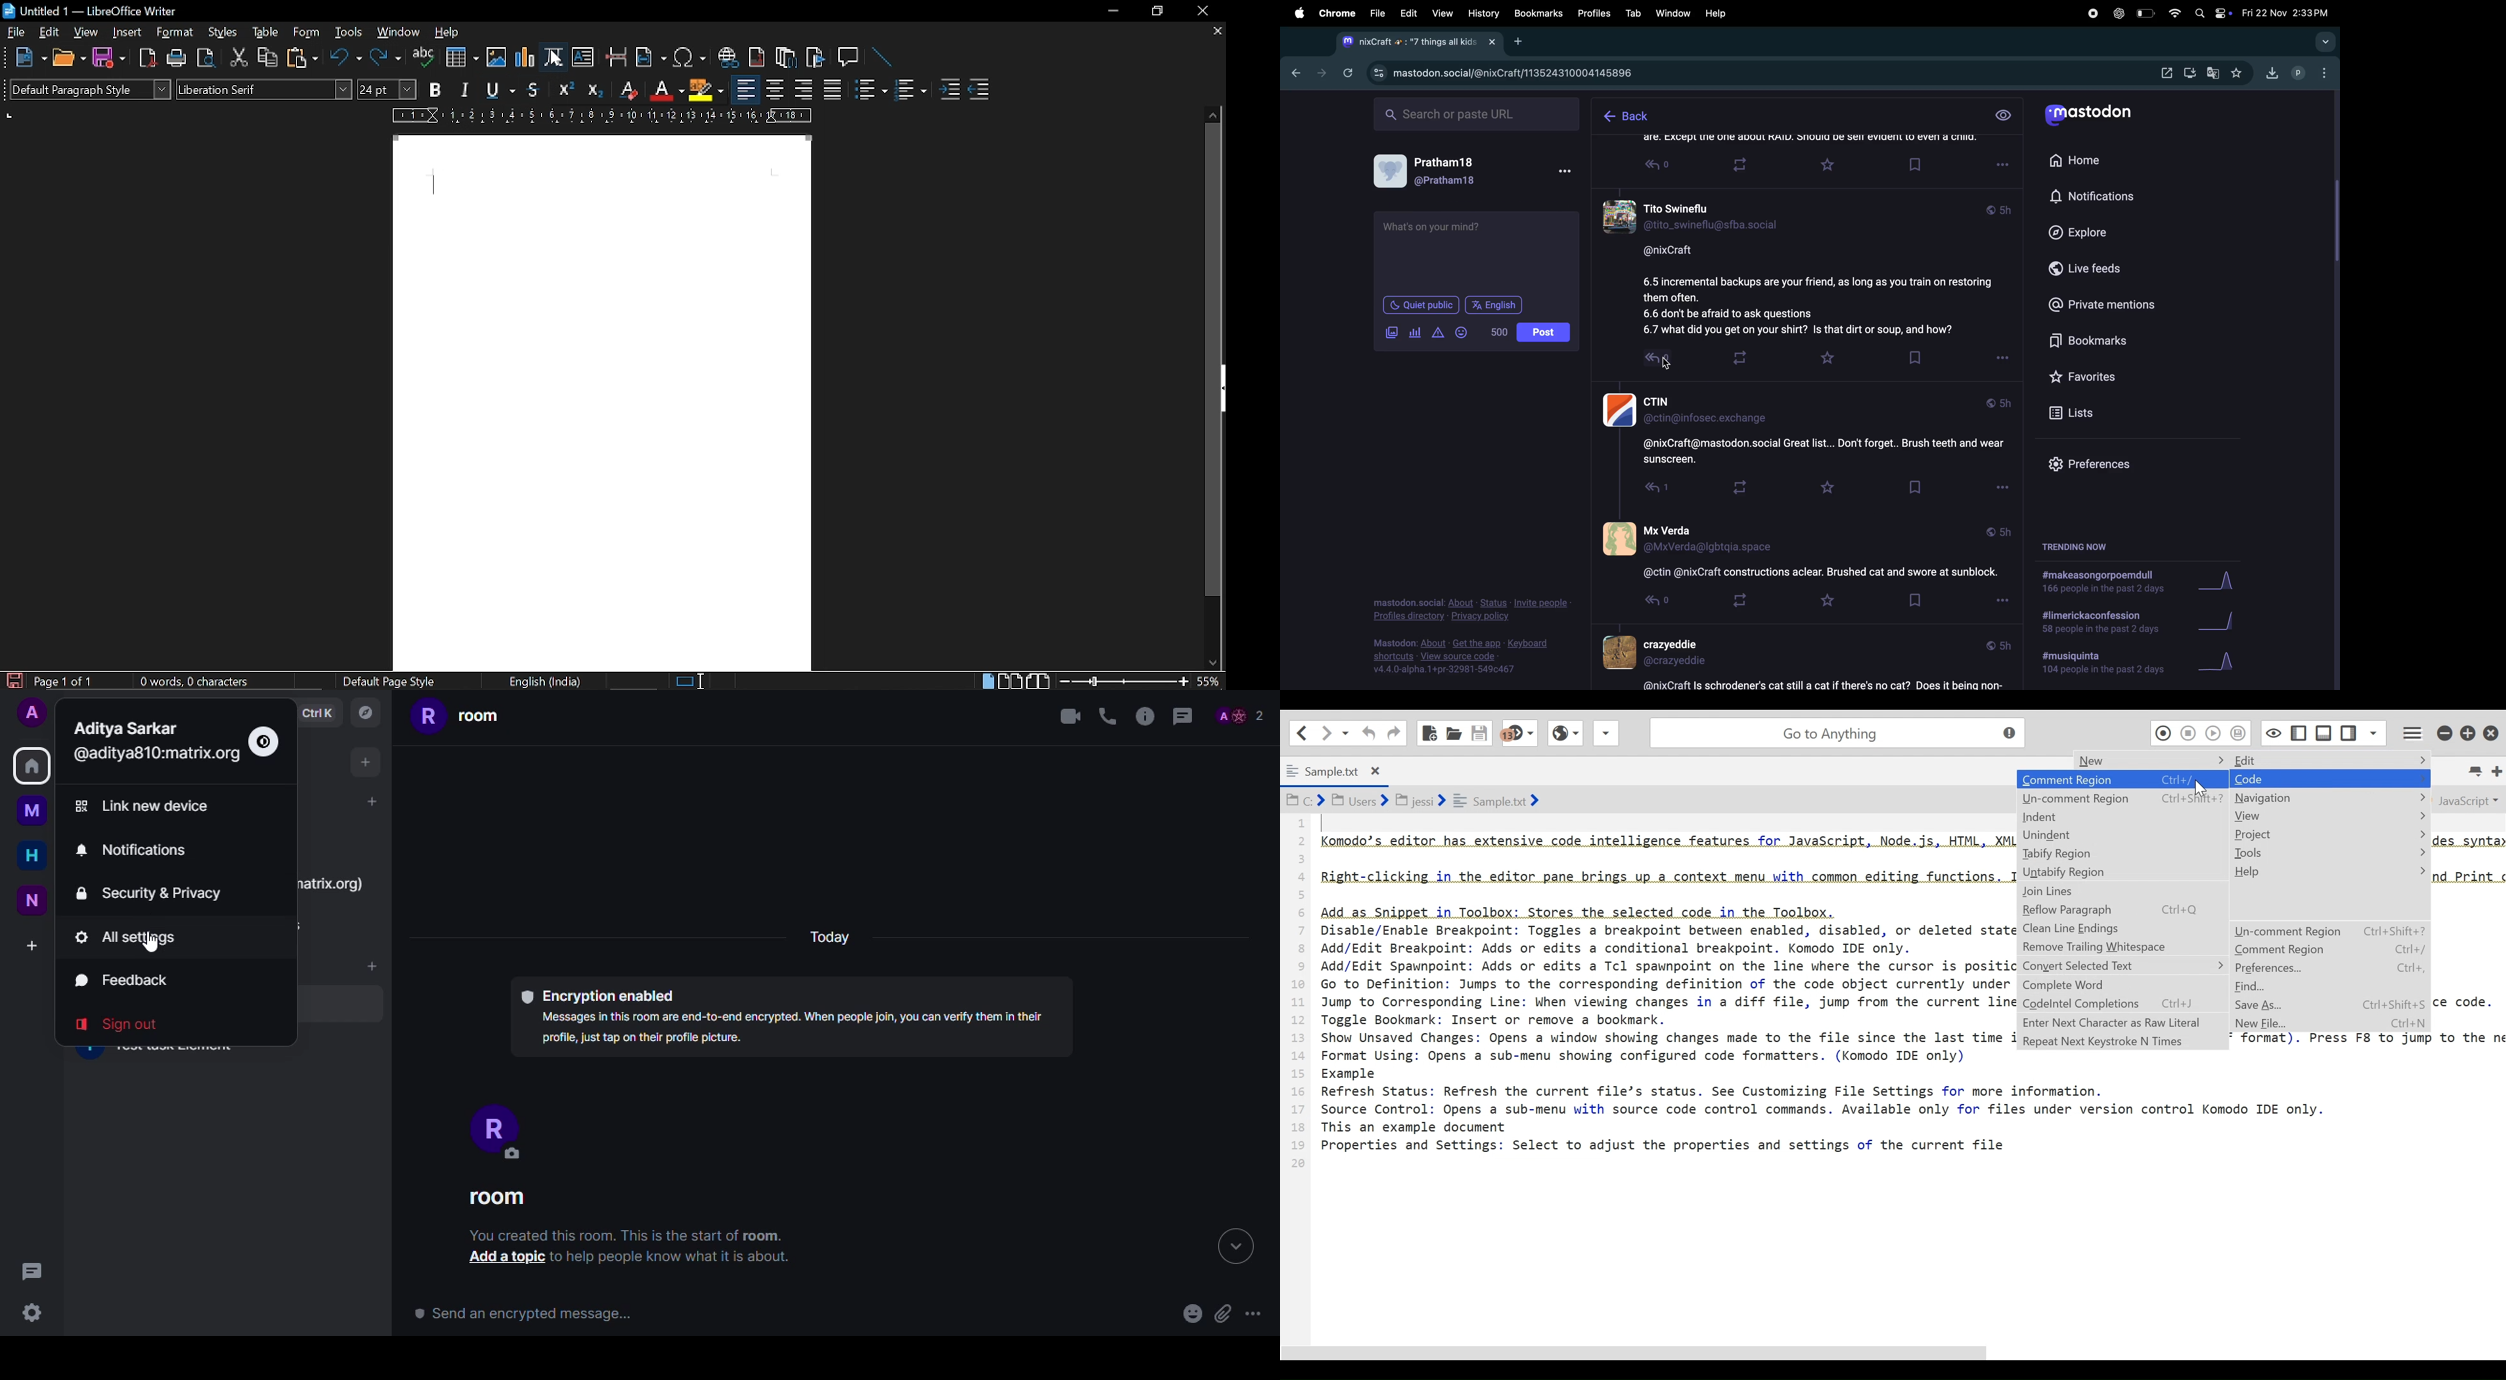  What do you see at coordinates (497, 90) in the screenshot?
I see `underline` at bounding box center [497, 90].